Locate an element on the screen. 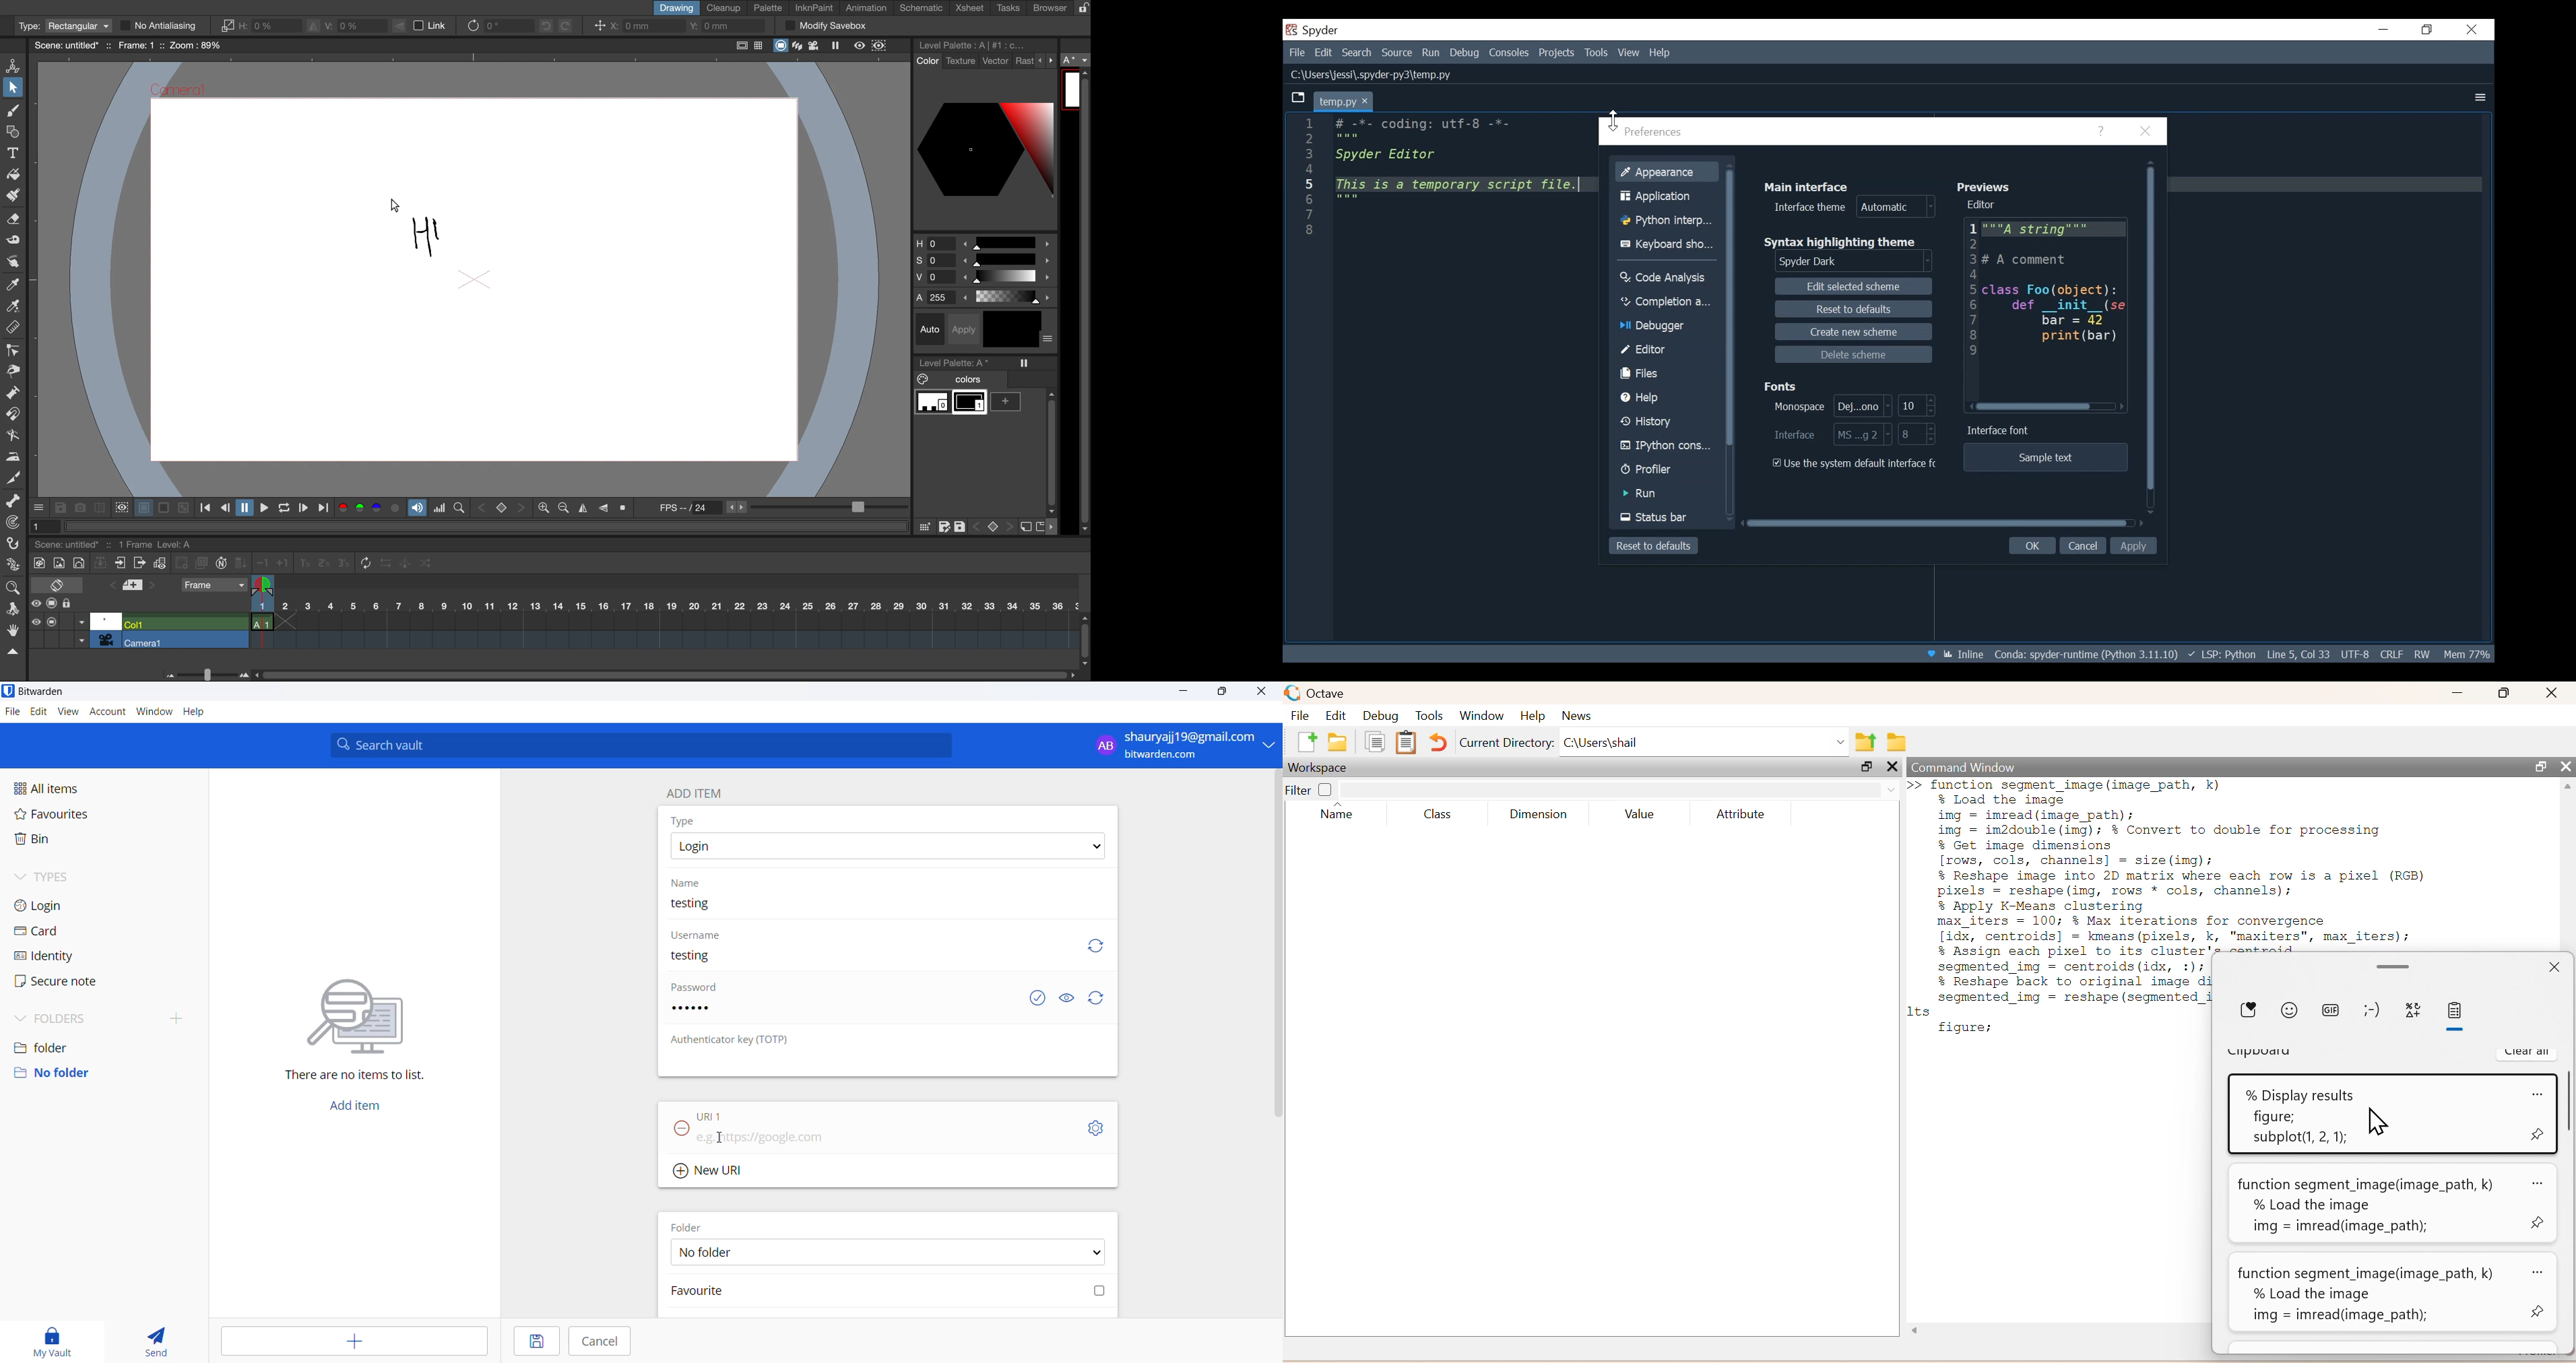  add color is located at coordinates (1009, 402).